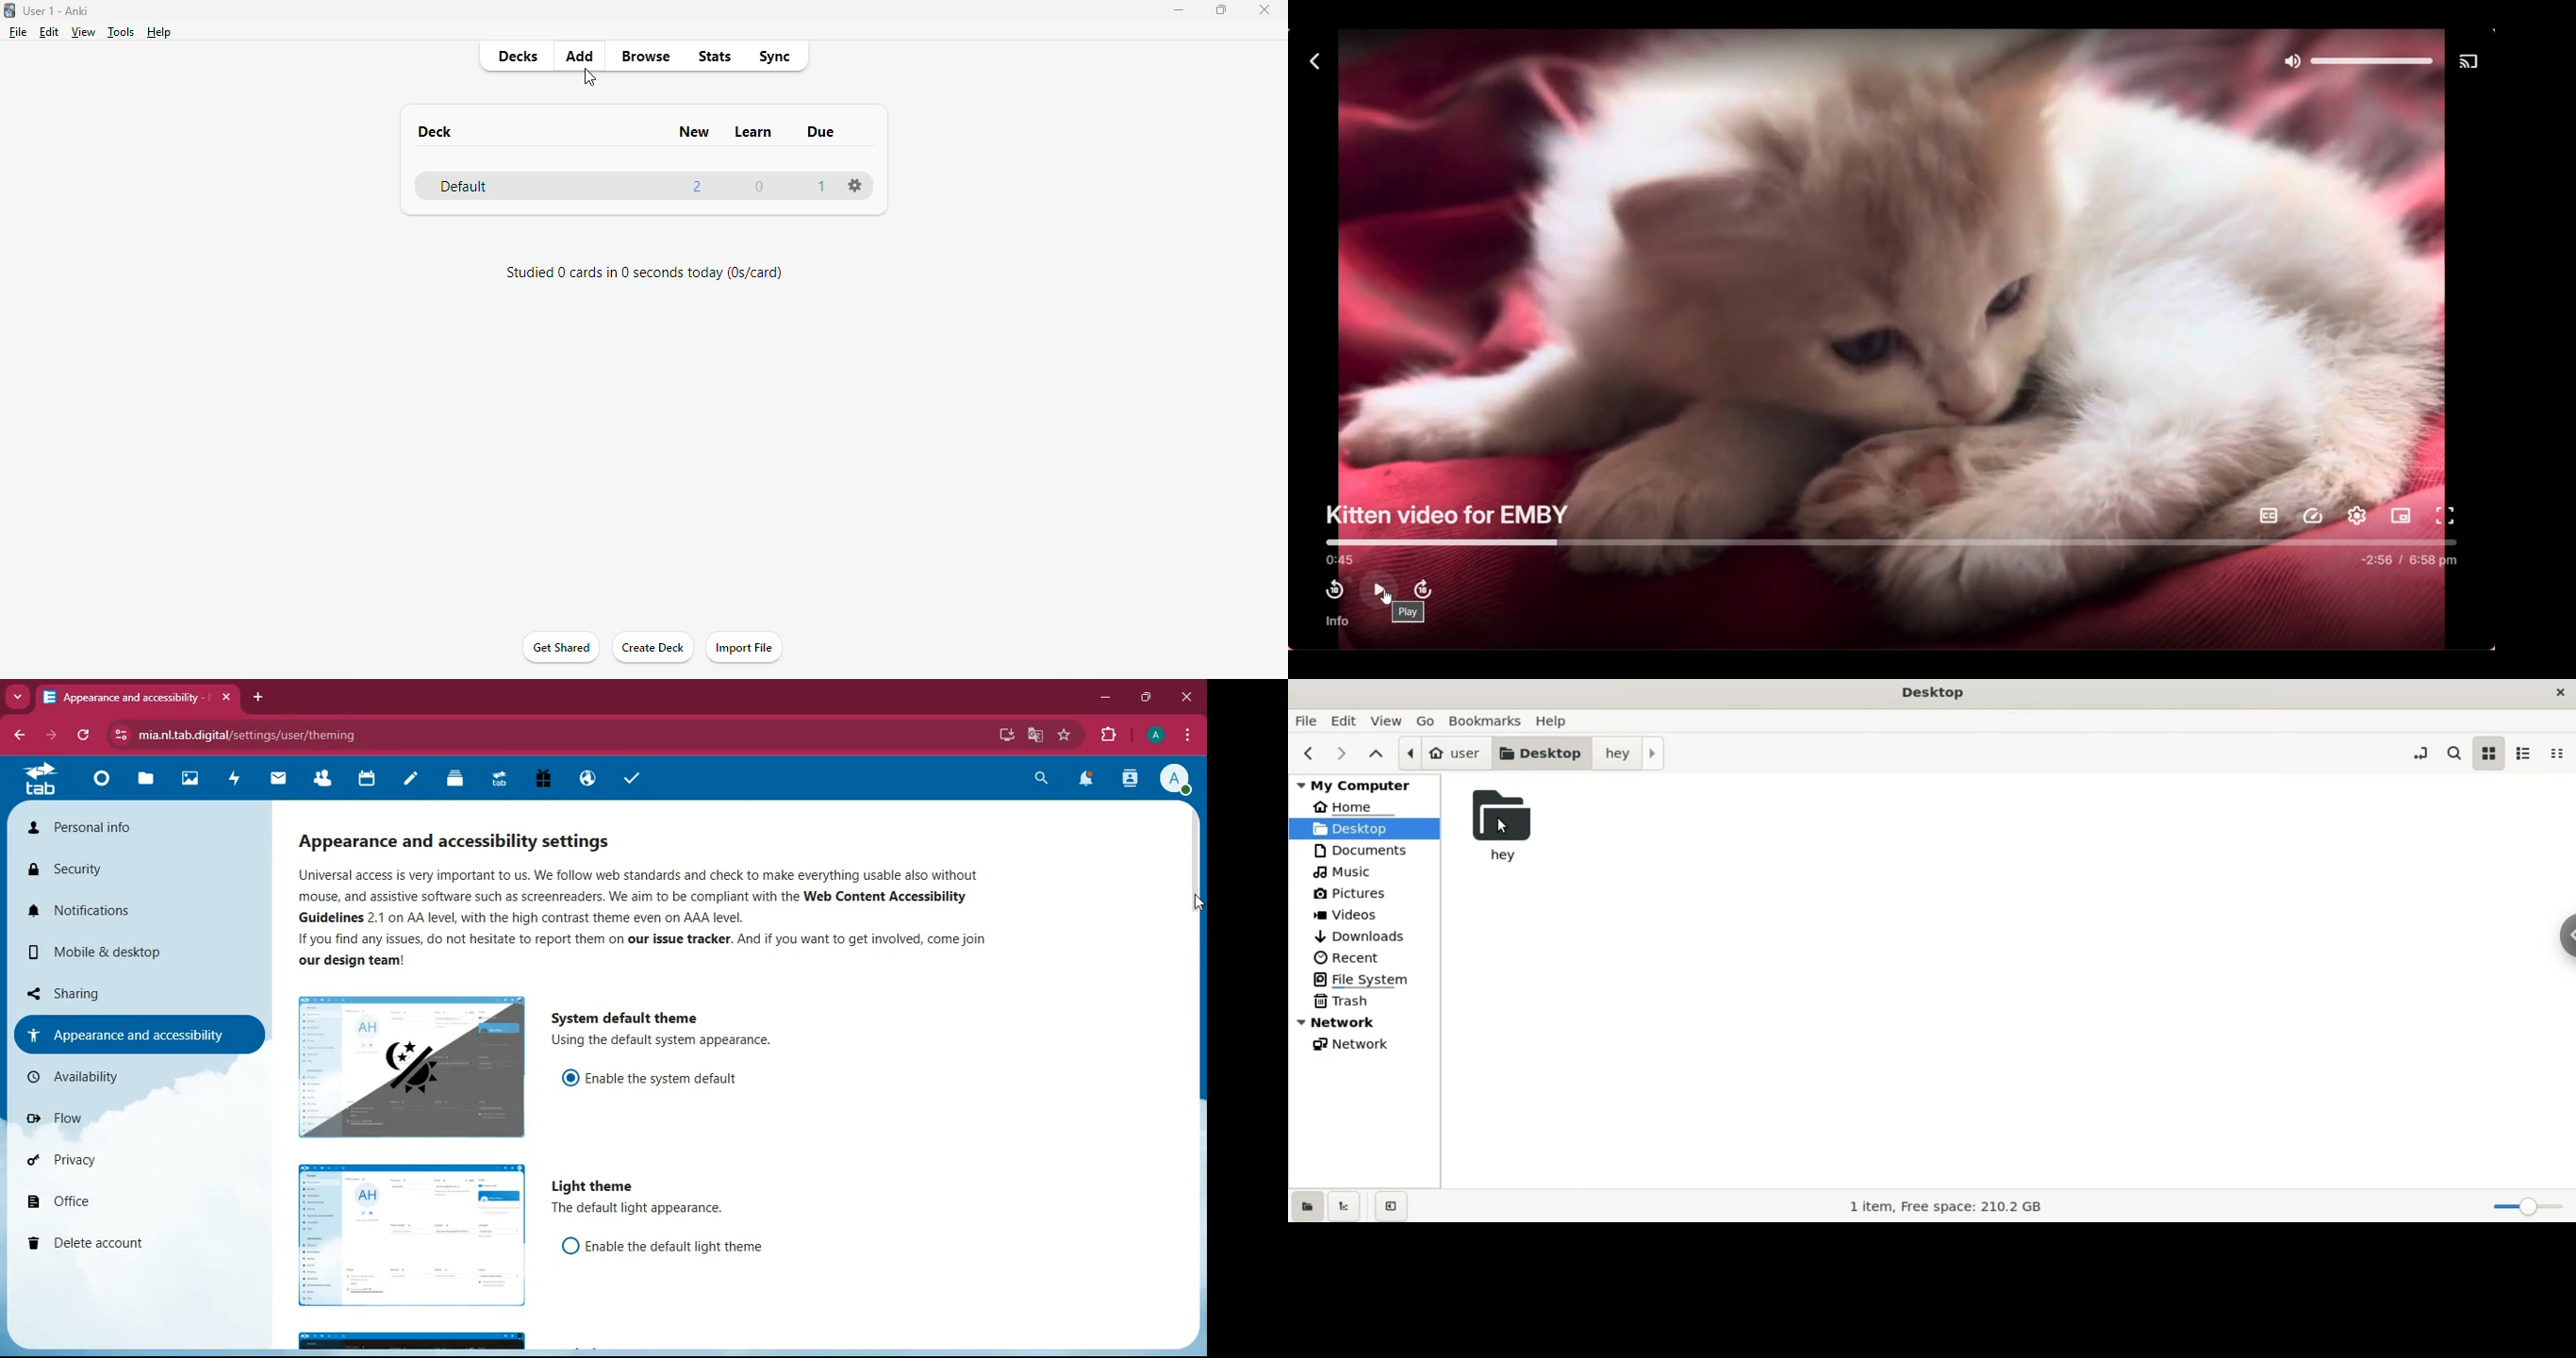  Describe the element at coordinates (84, 33) in the screenshot. I see `view` at that location.